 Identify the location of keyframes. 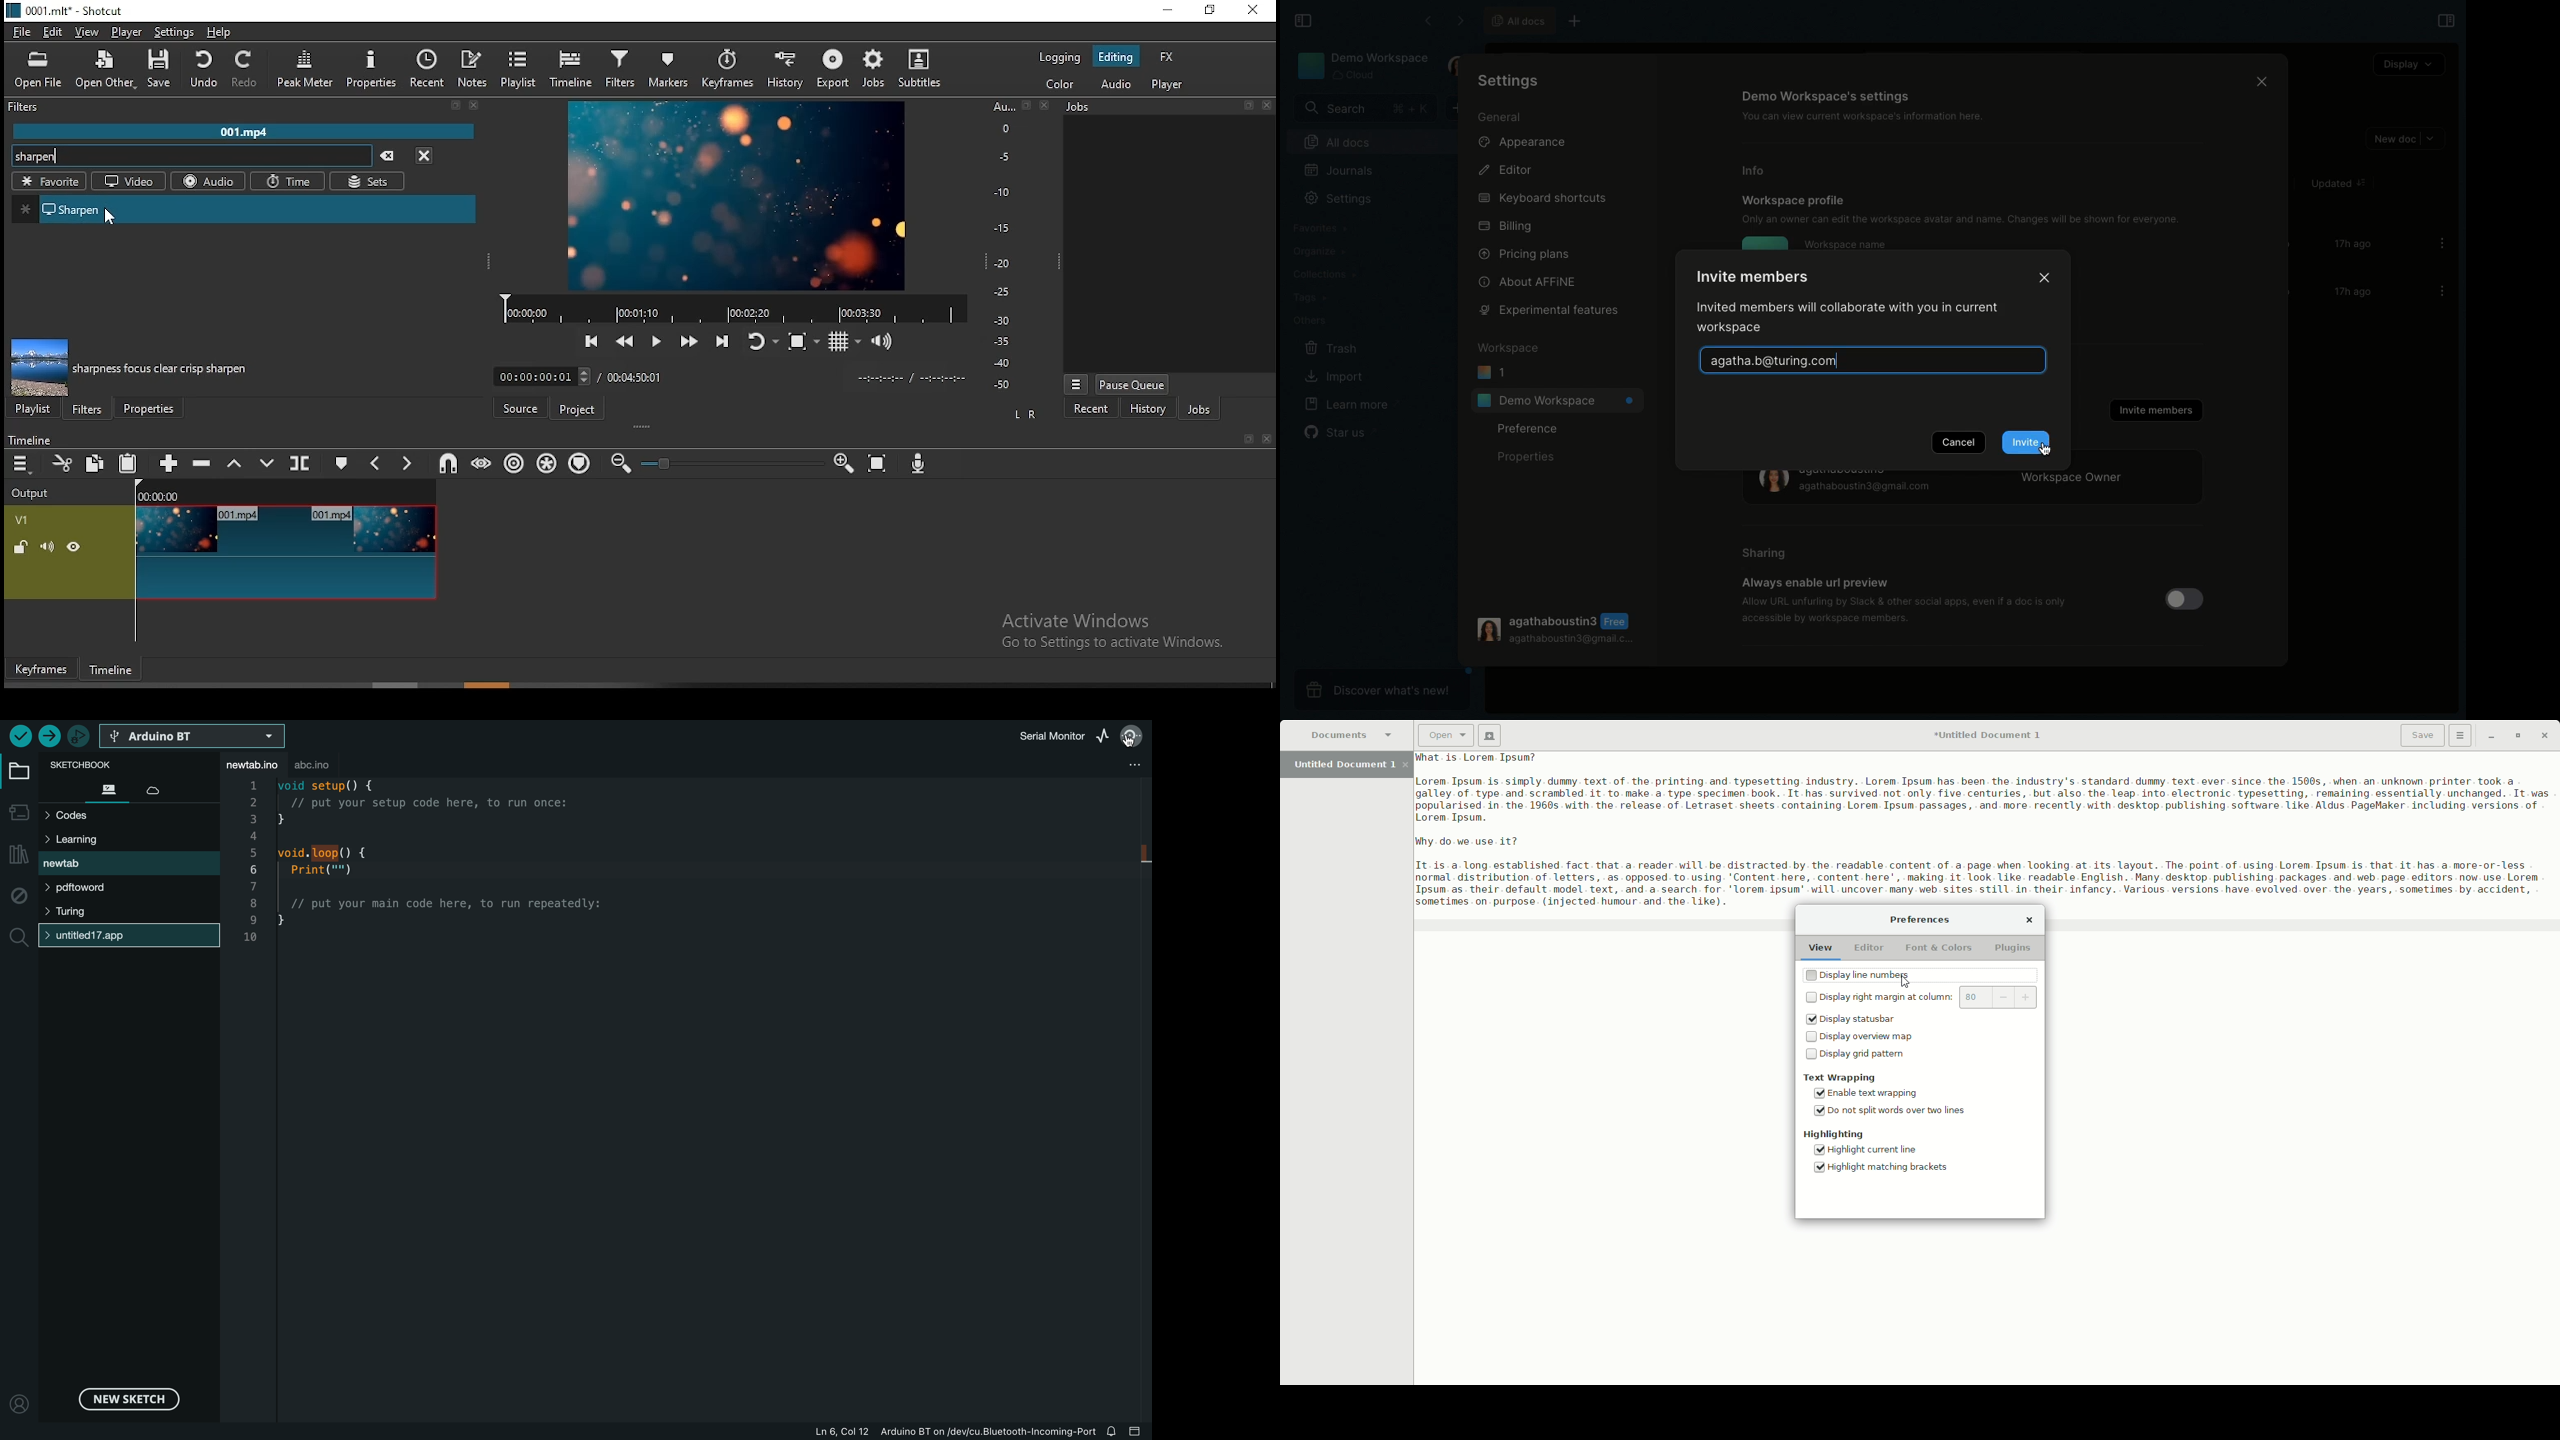
(727, 67).